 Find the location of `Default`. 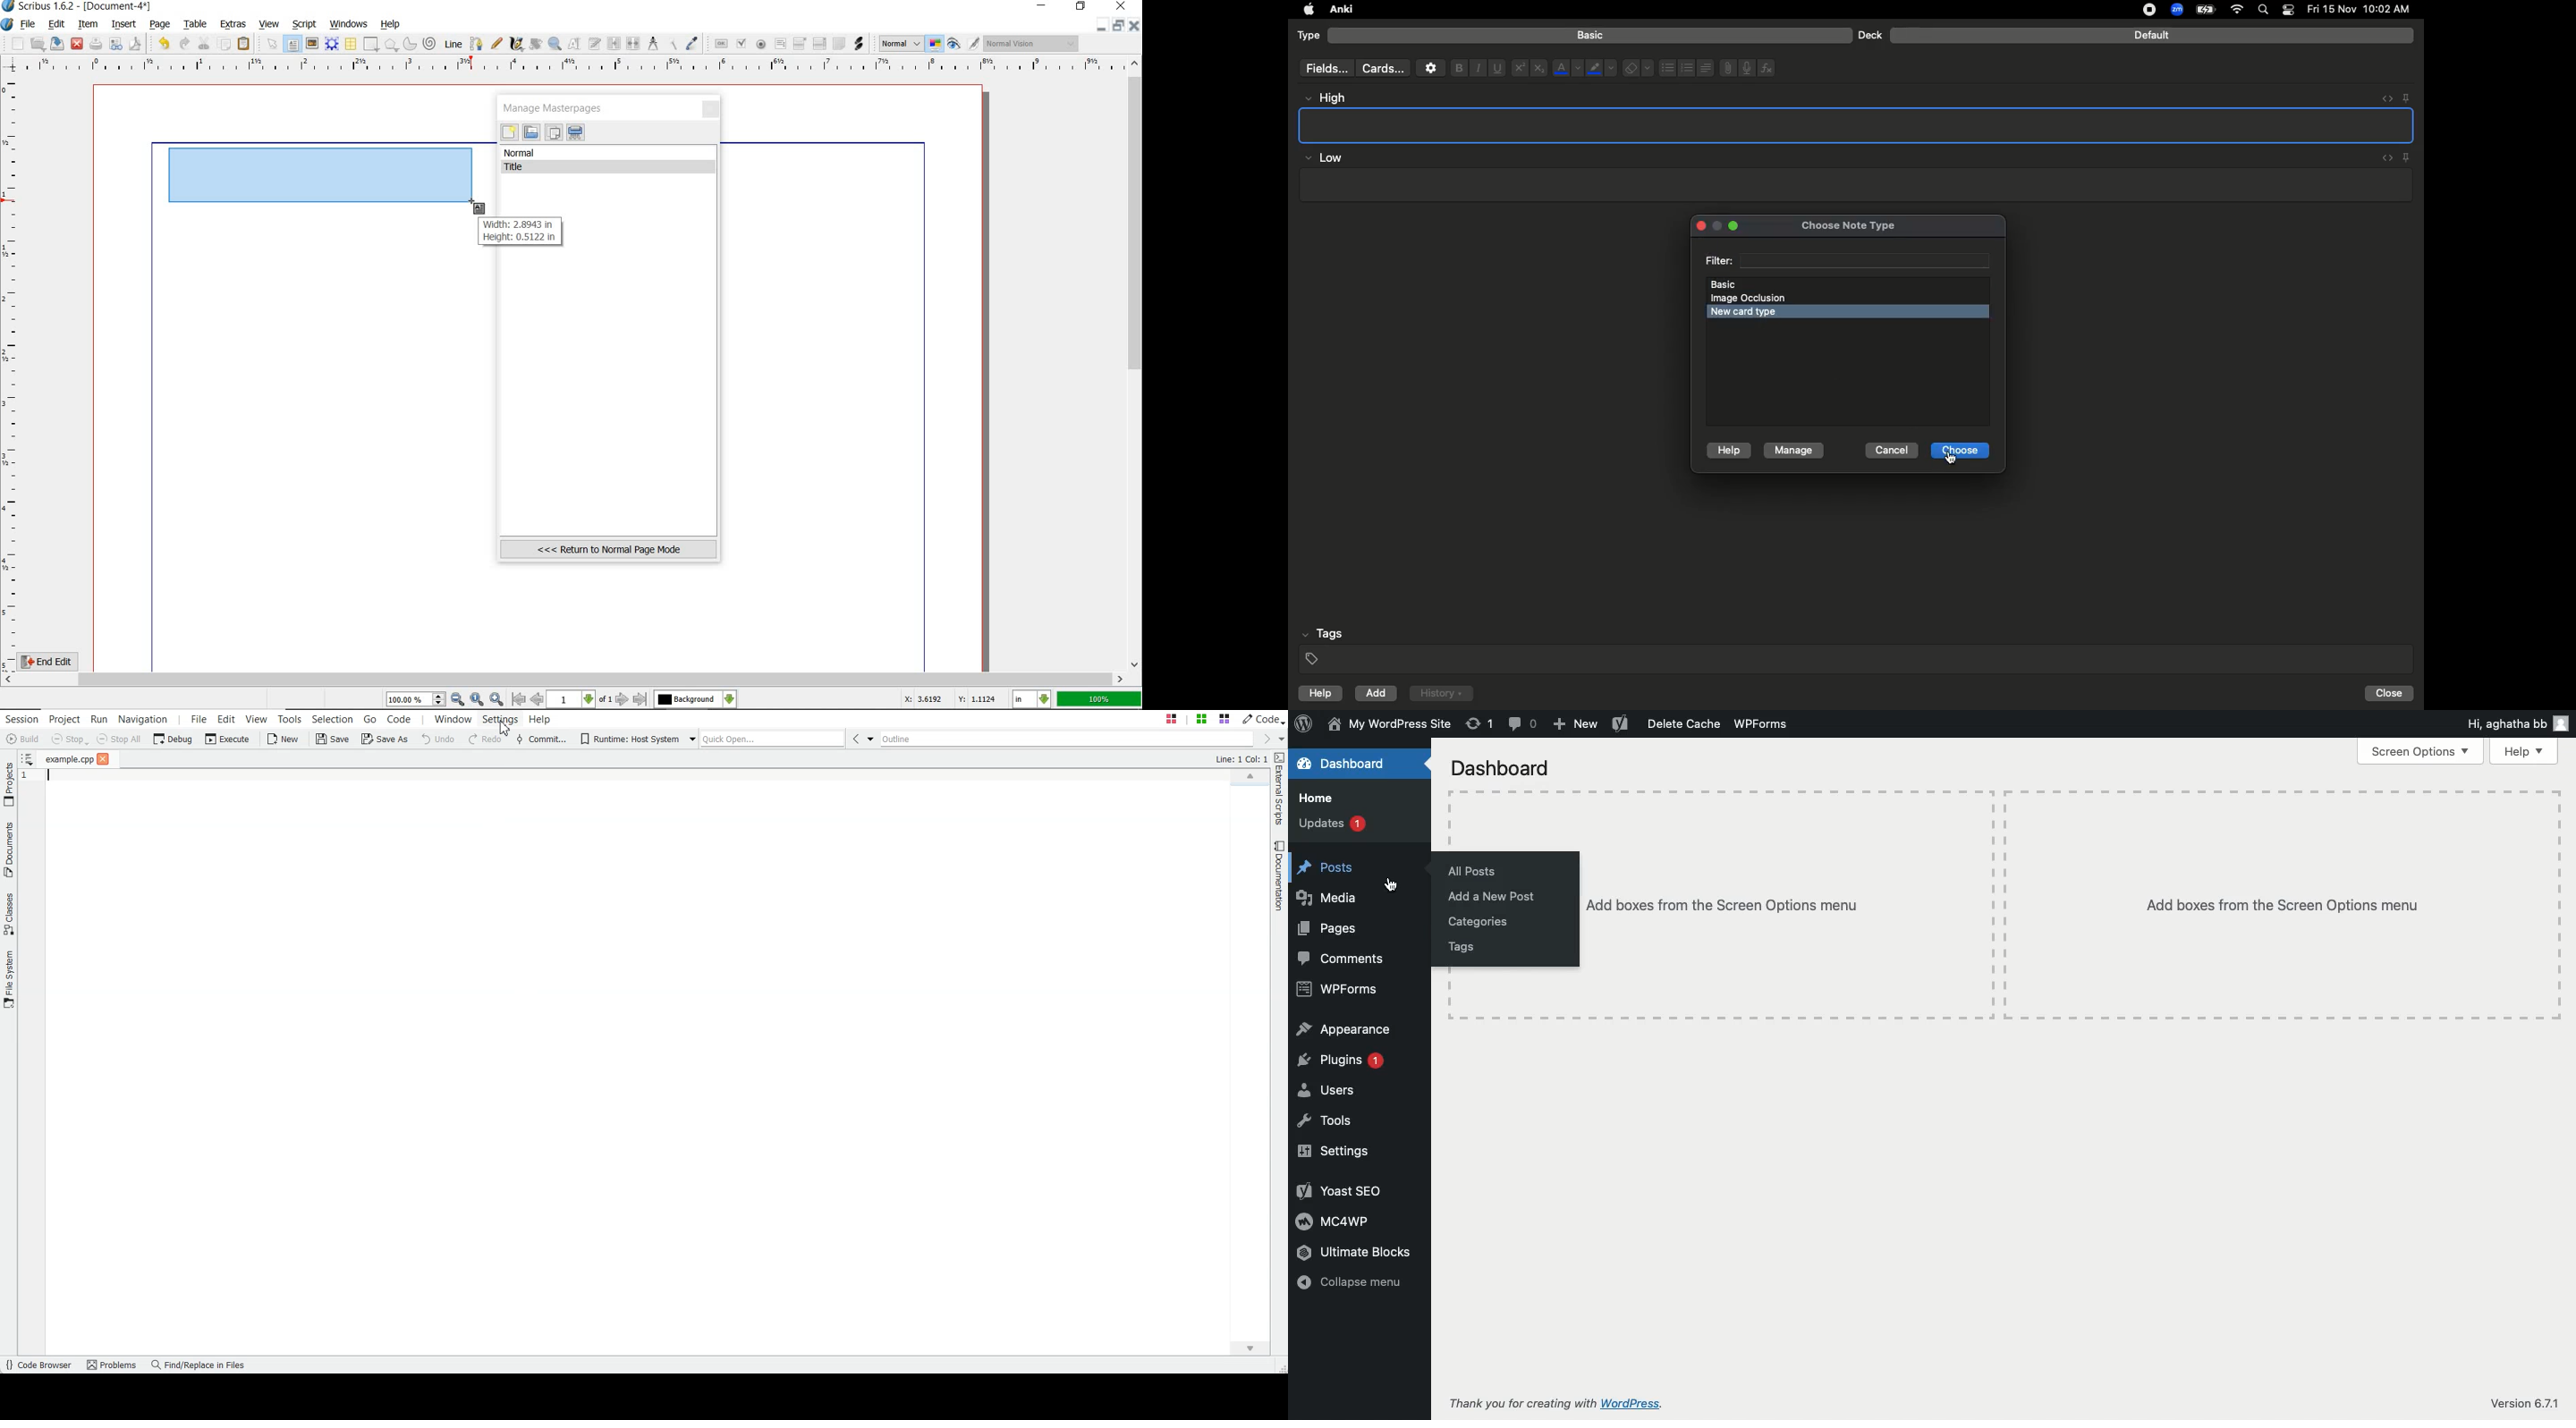

Default is located at coordinates (2152, 36).